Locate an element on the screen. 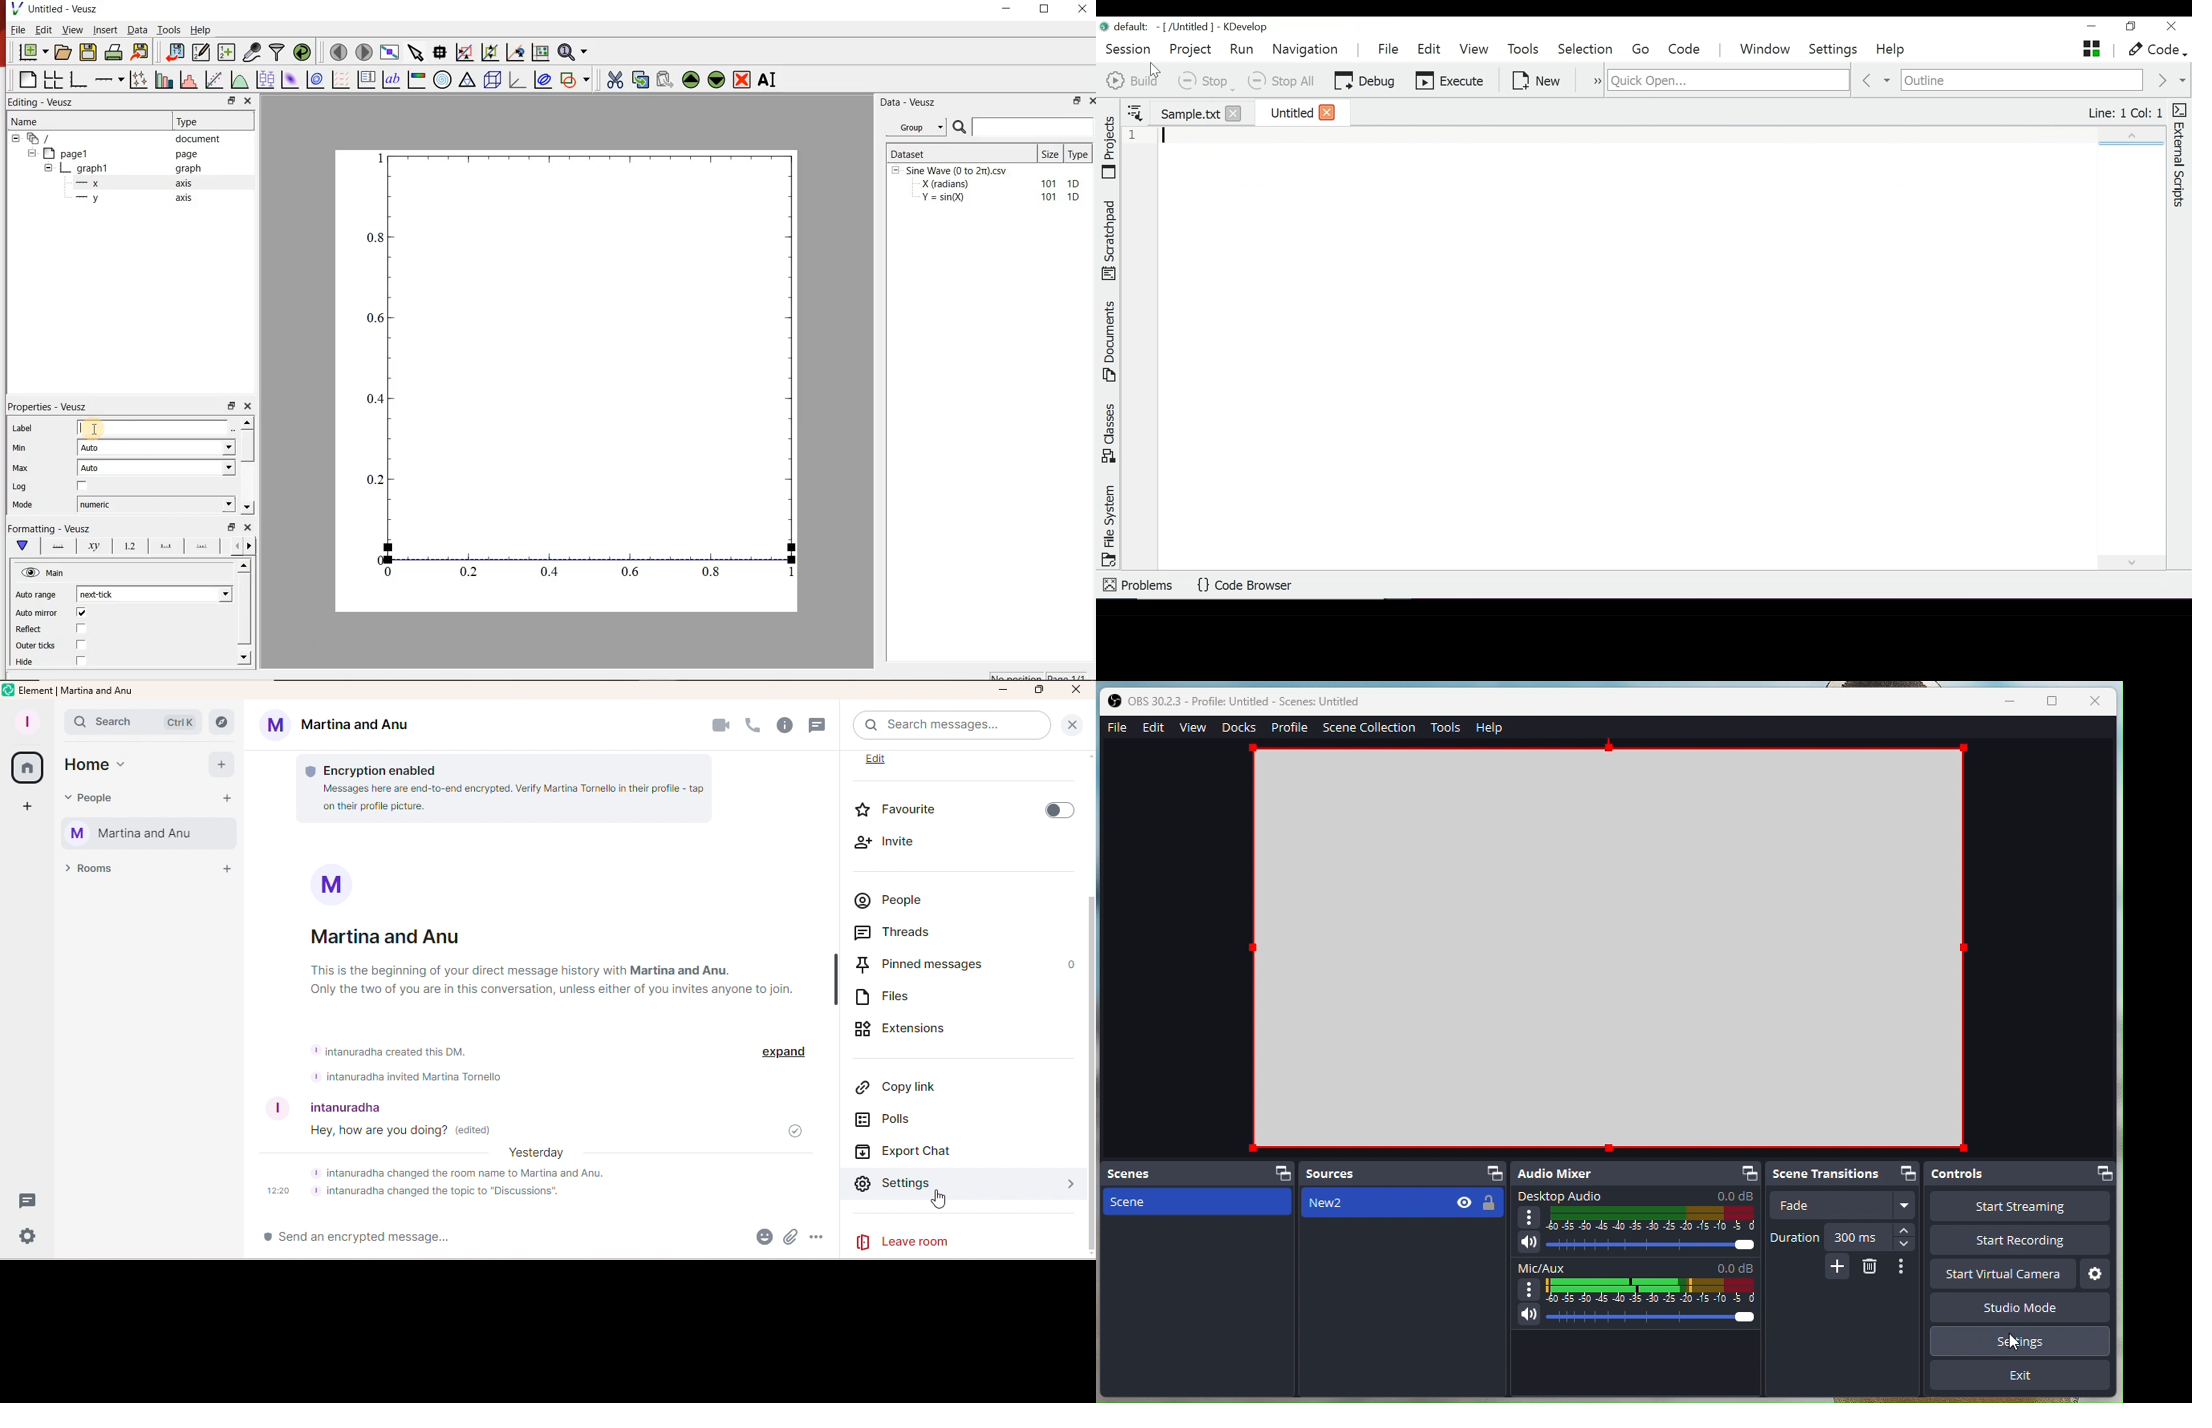  window size toggle is located at coordinates (2059, 701).